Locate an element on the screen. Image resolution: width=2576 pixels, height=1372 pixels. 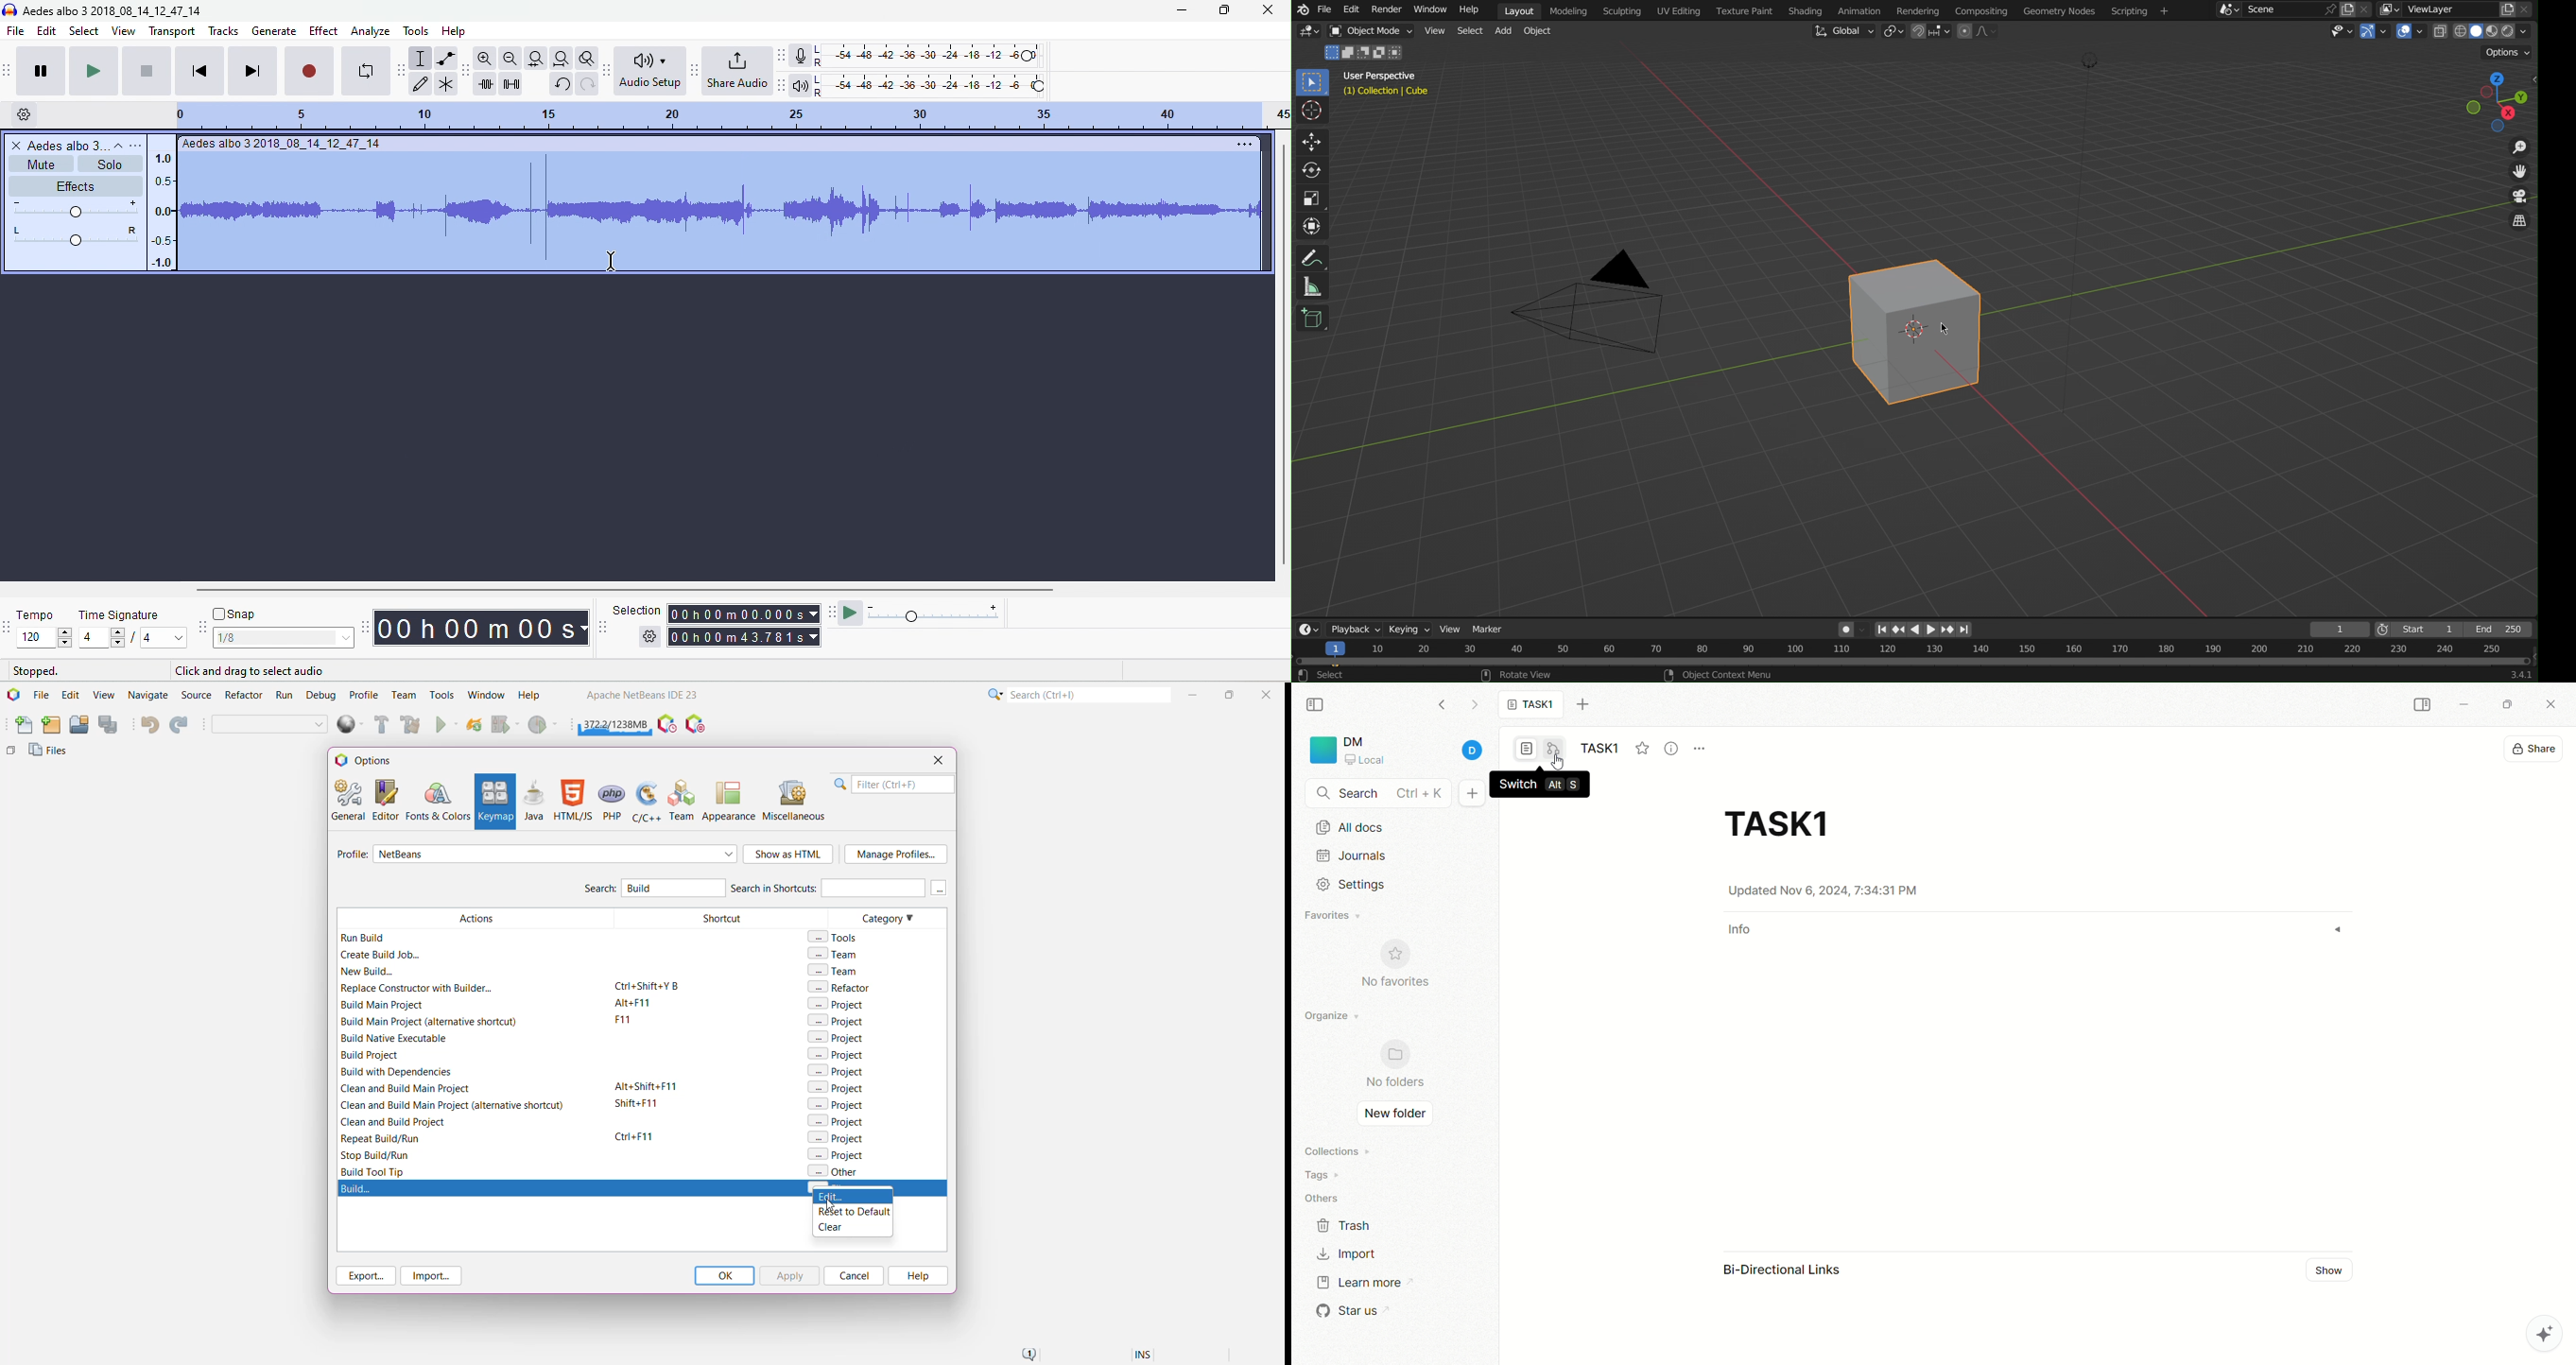
bi-directional link is located at coordinates (1794, 1272).